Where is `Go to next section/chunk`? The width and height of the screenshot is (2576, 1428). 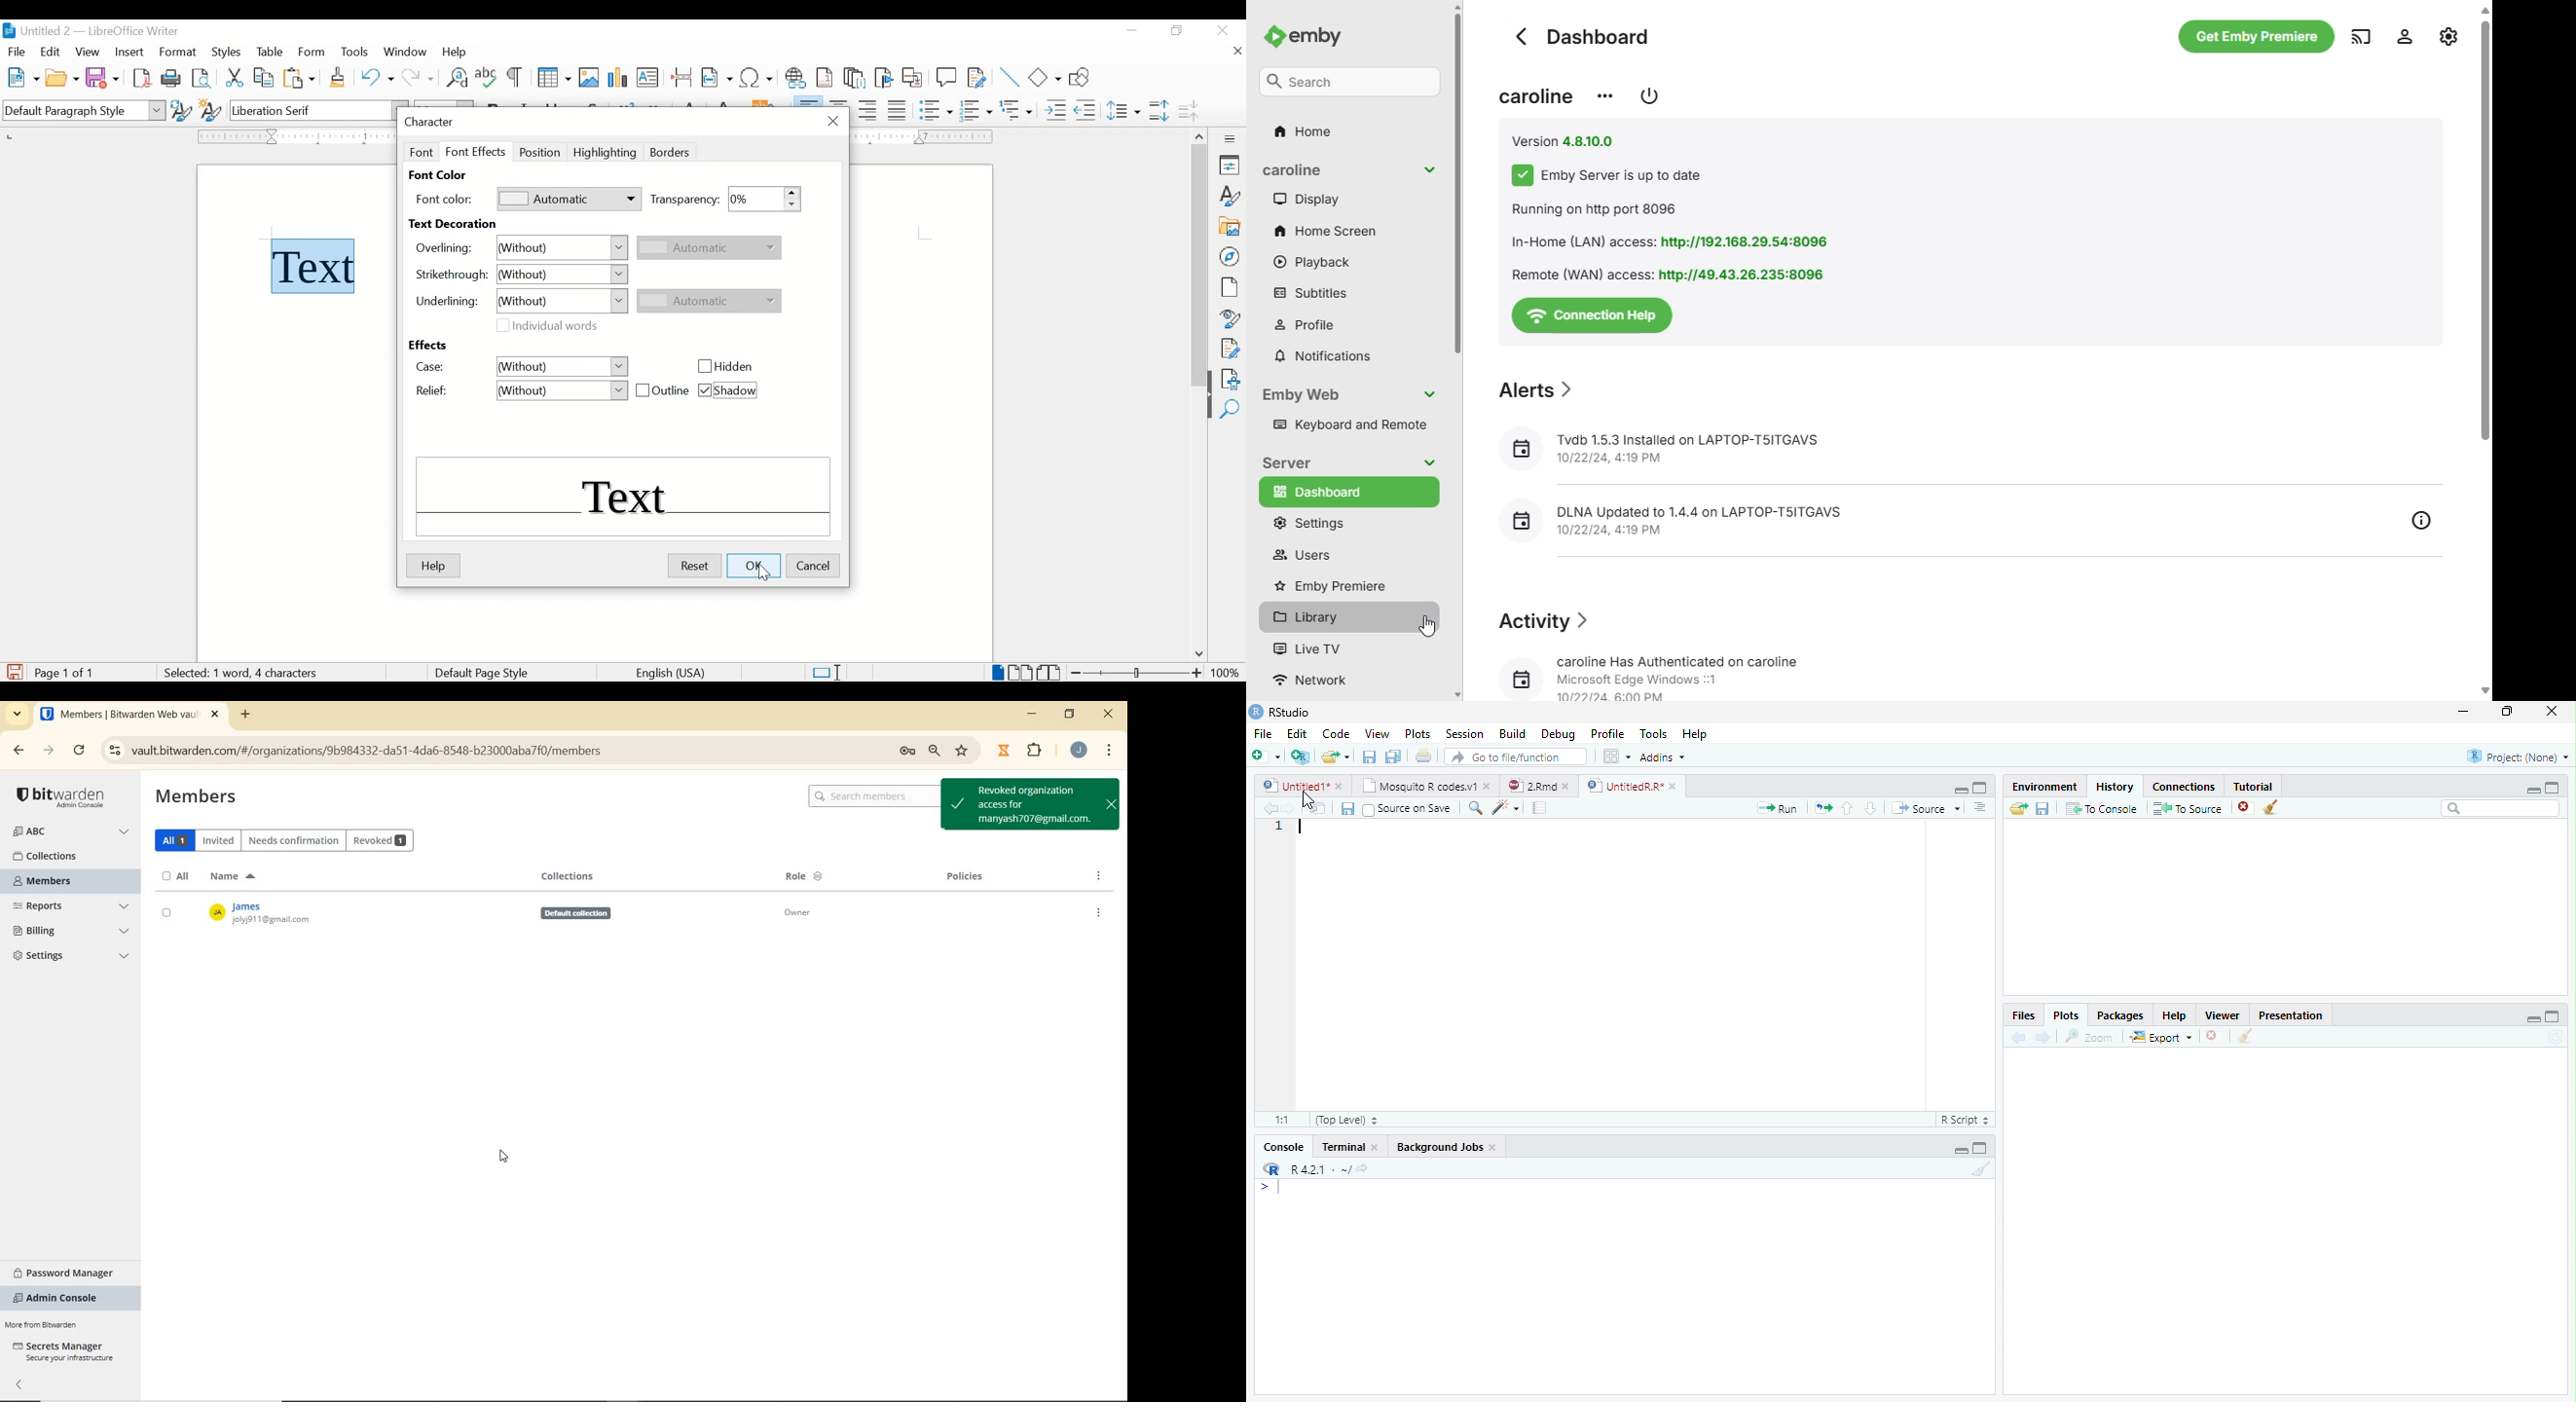 Go to next section/chunk is located at coordinates (1870, 809).